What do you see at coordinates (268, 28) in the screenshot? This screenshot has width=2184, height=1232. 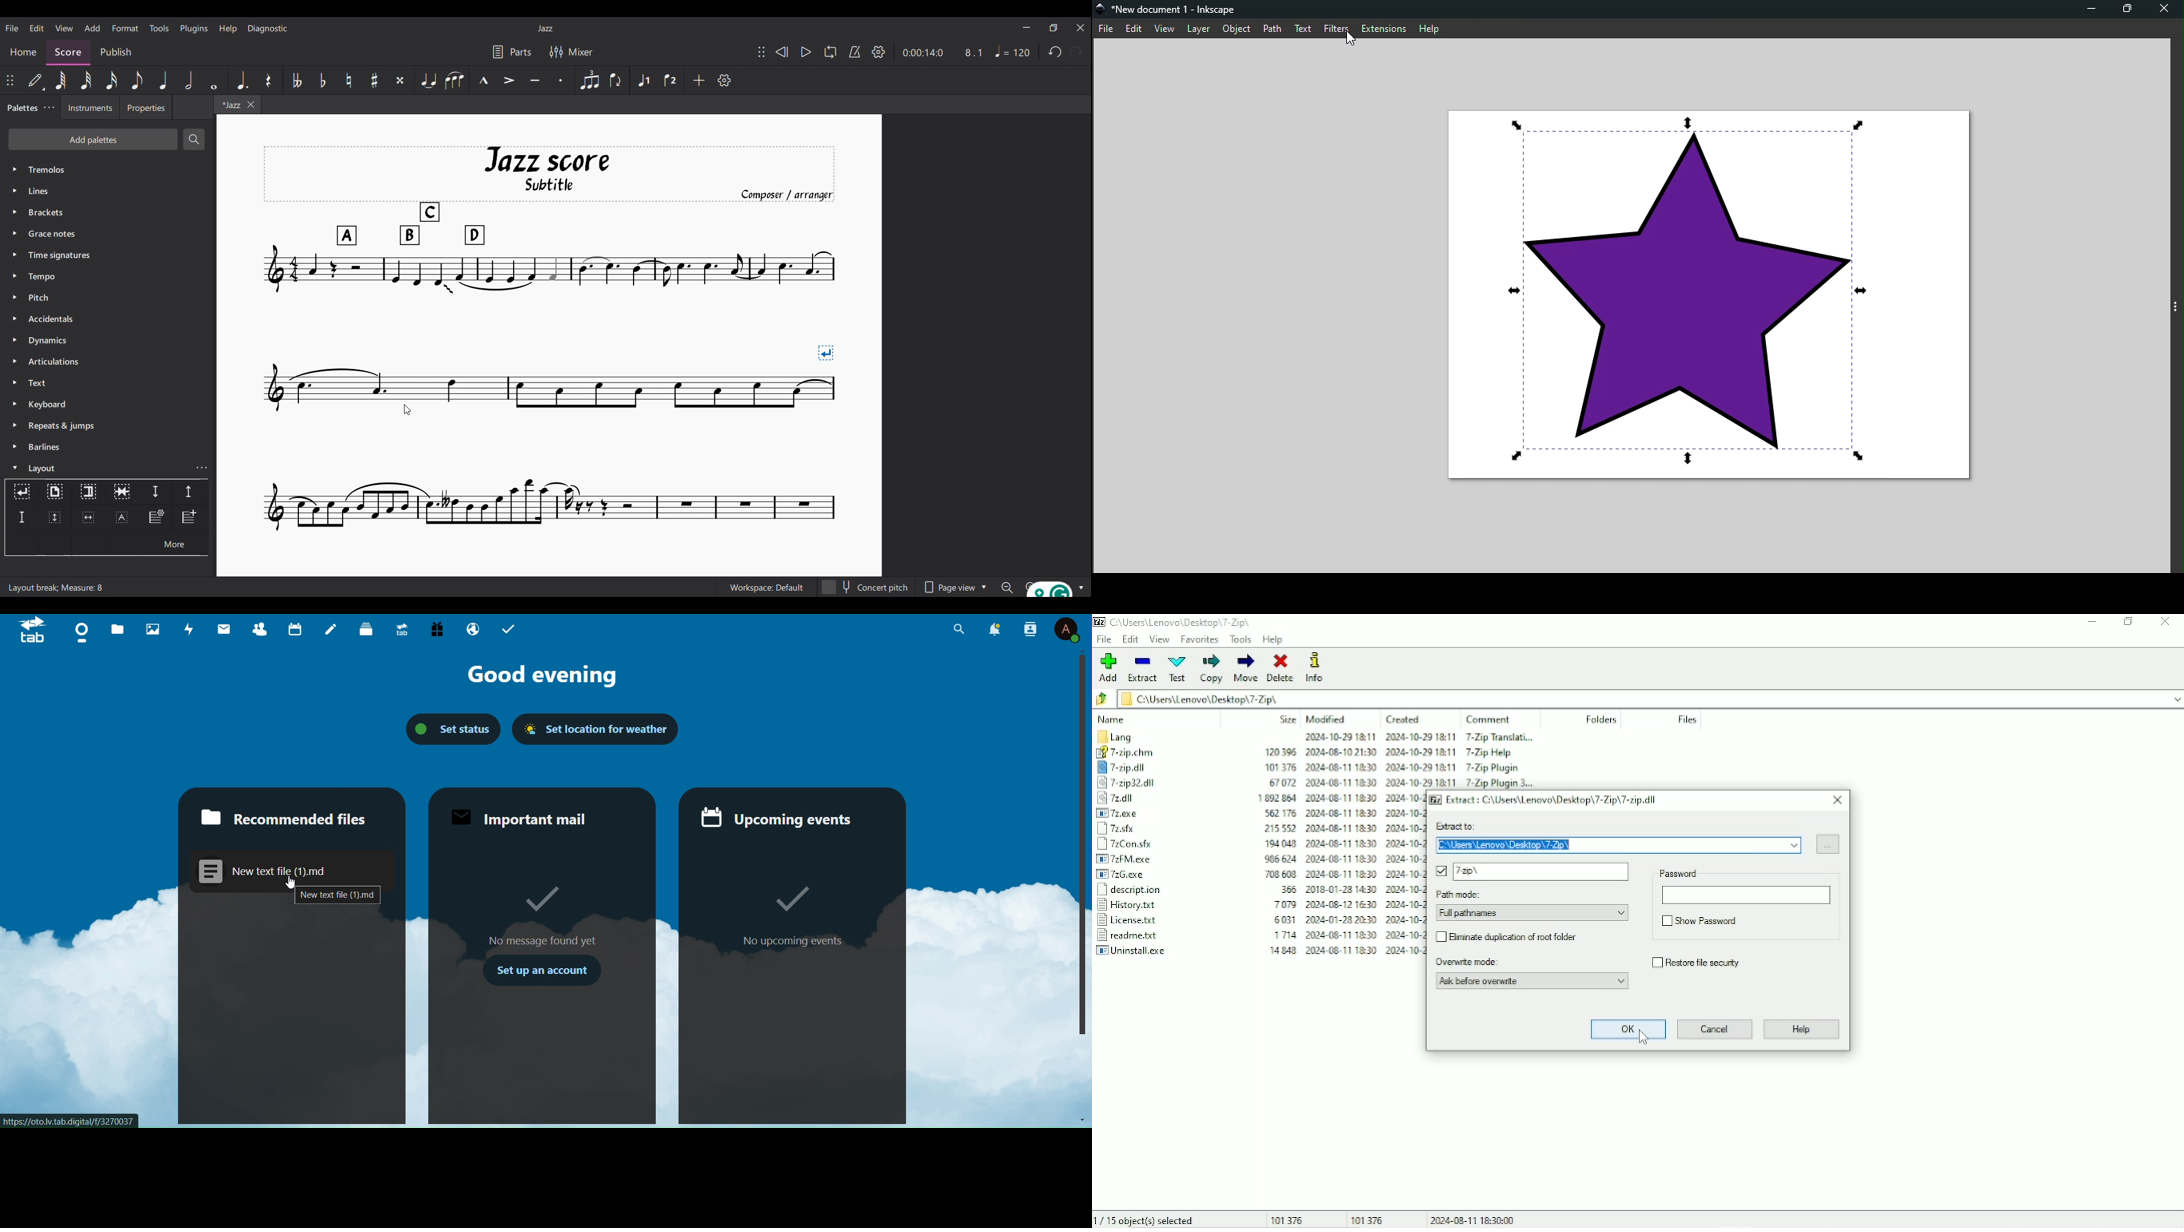 I see `Diagnostic menu` at bounding box center [268, 28].